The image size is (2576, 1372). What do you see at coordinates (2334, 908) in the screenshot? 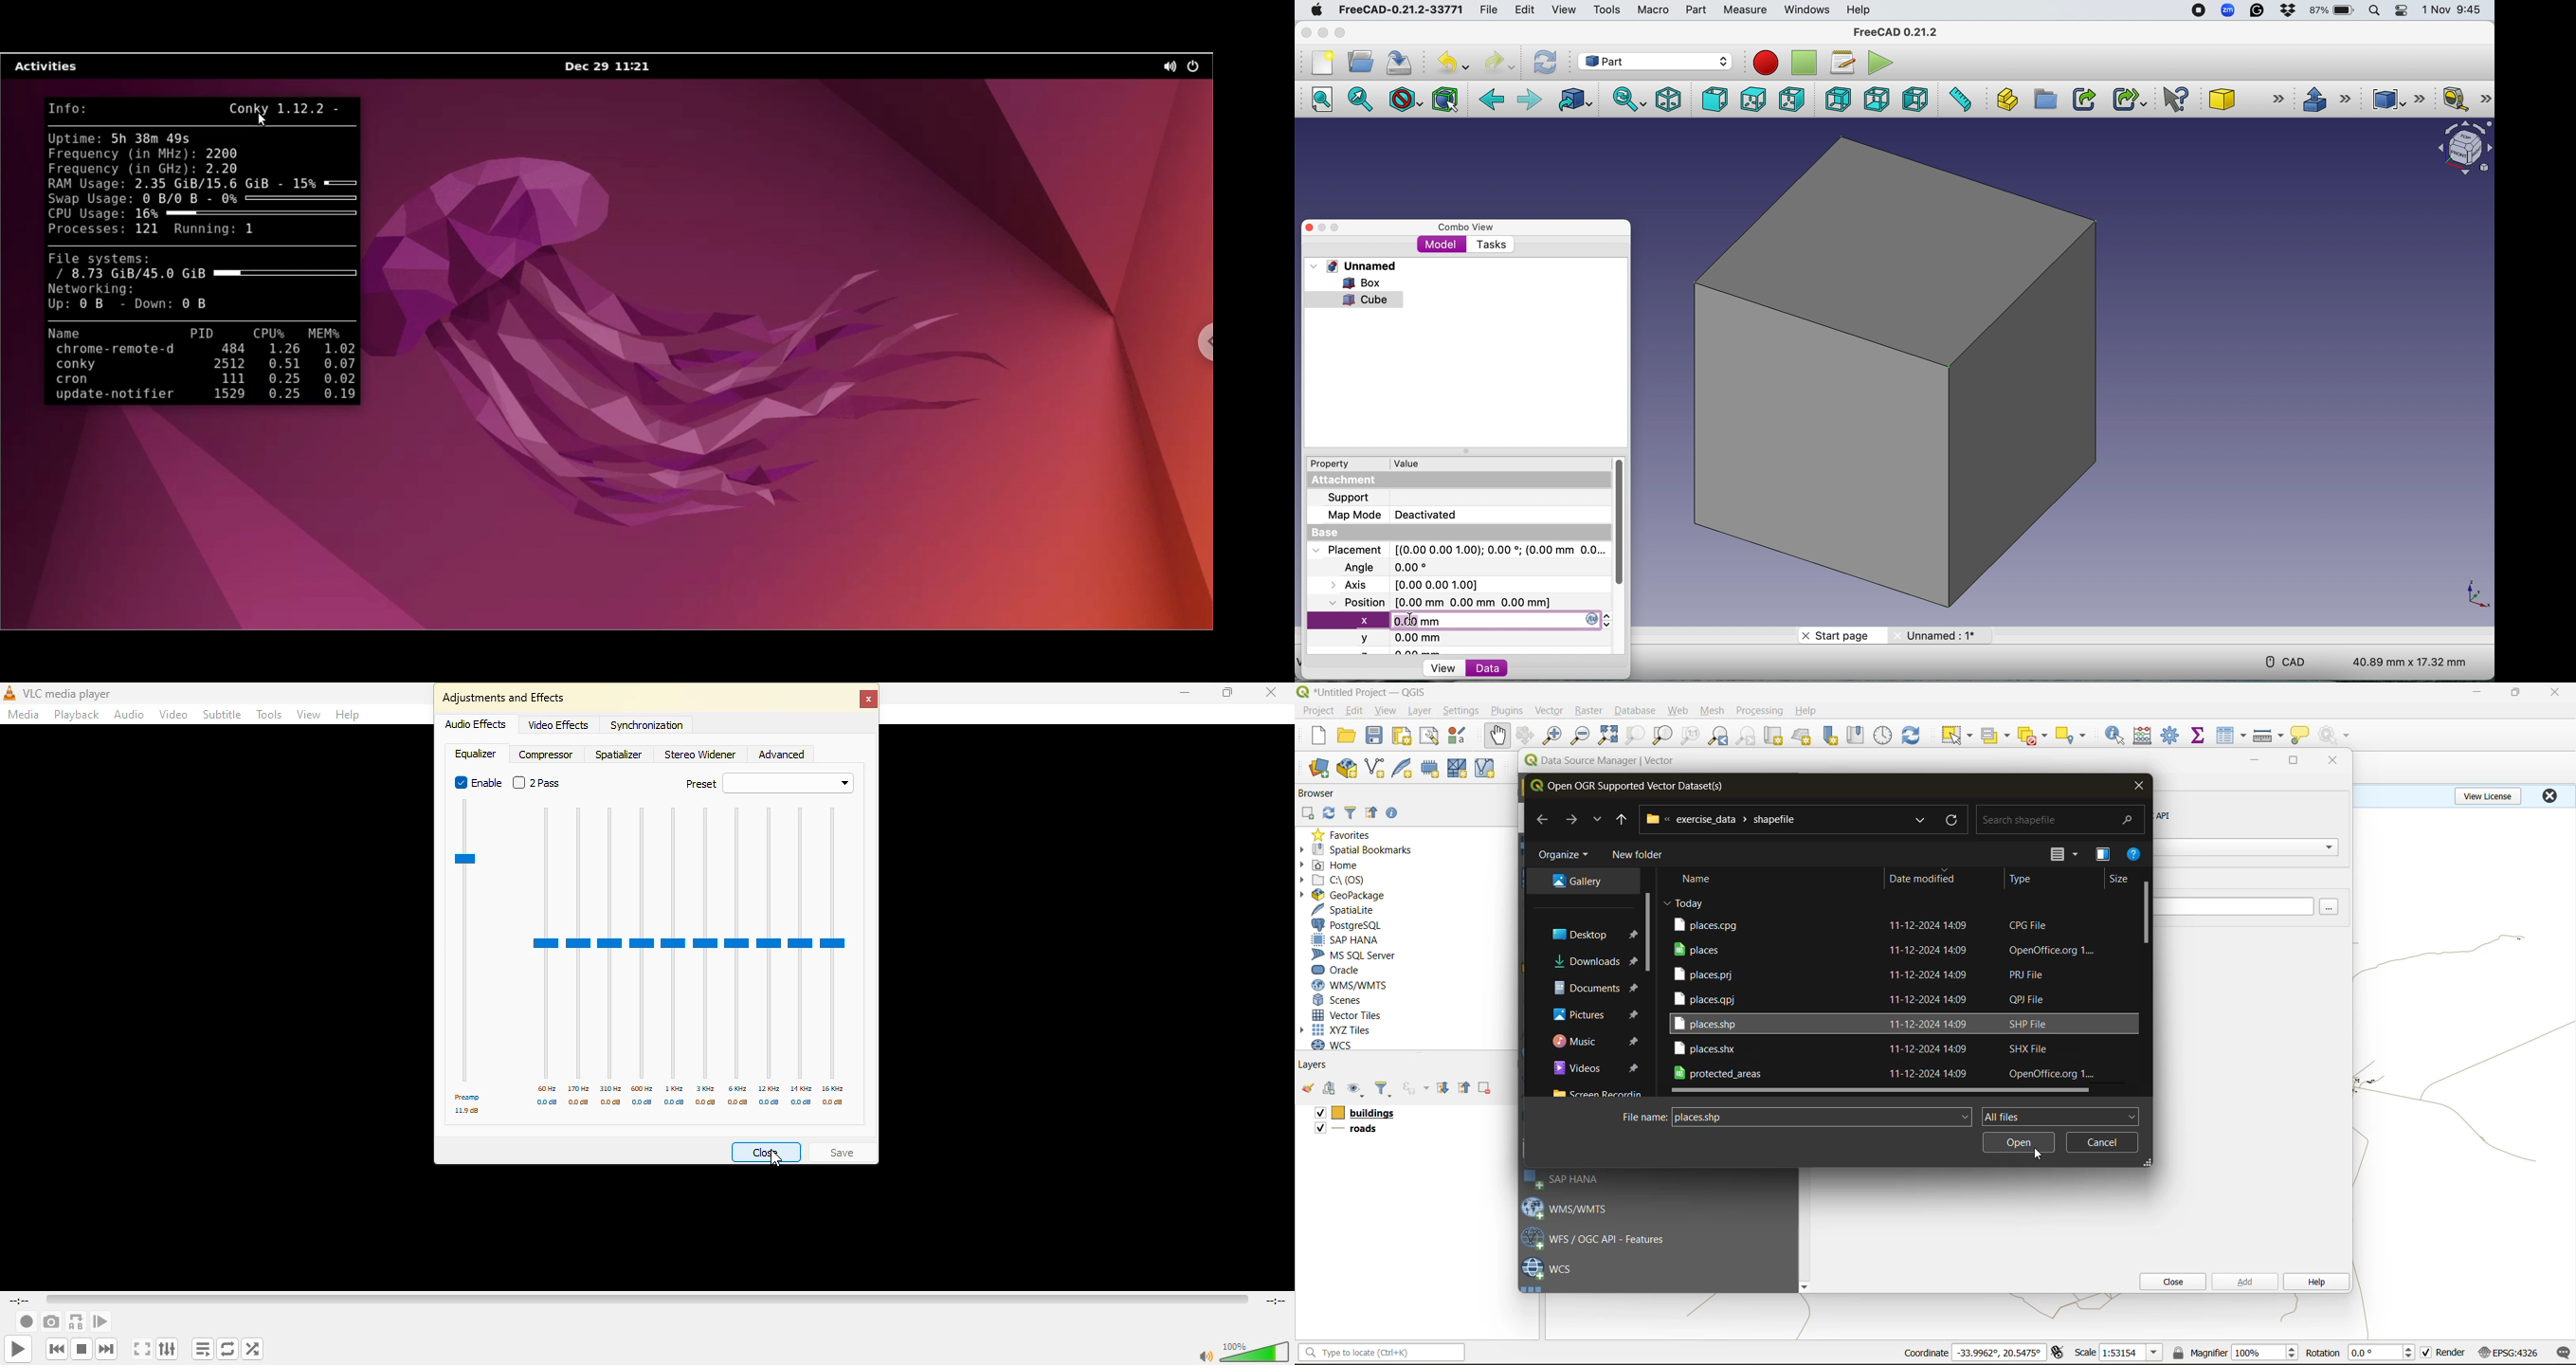
I see `browse` at bounding box center [2334, 908].